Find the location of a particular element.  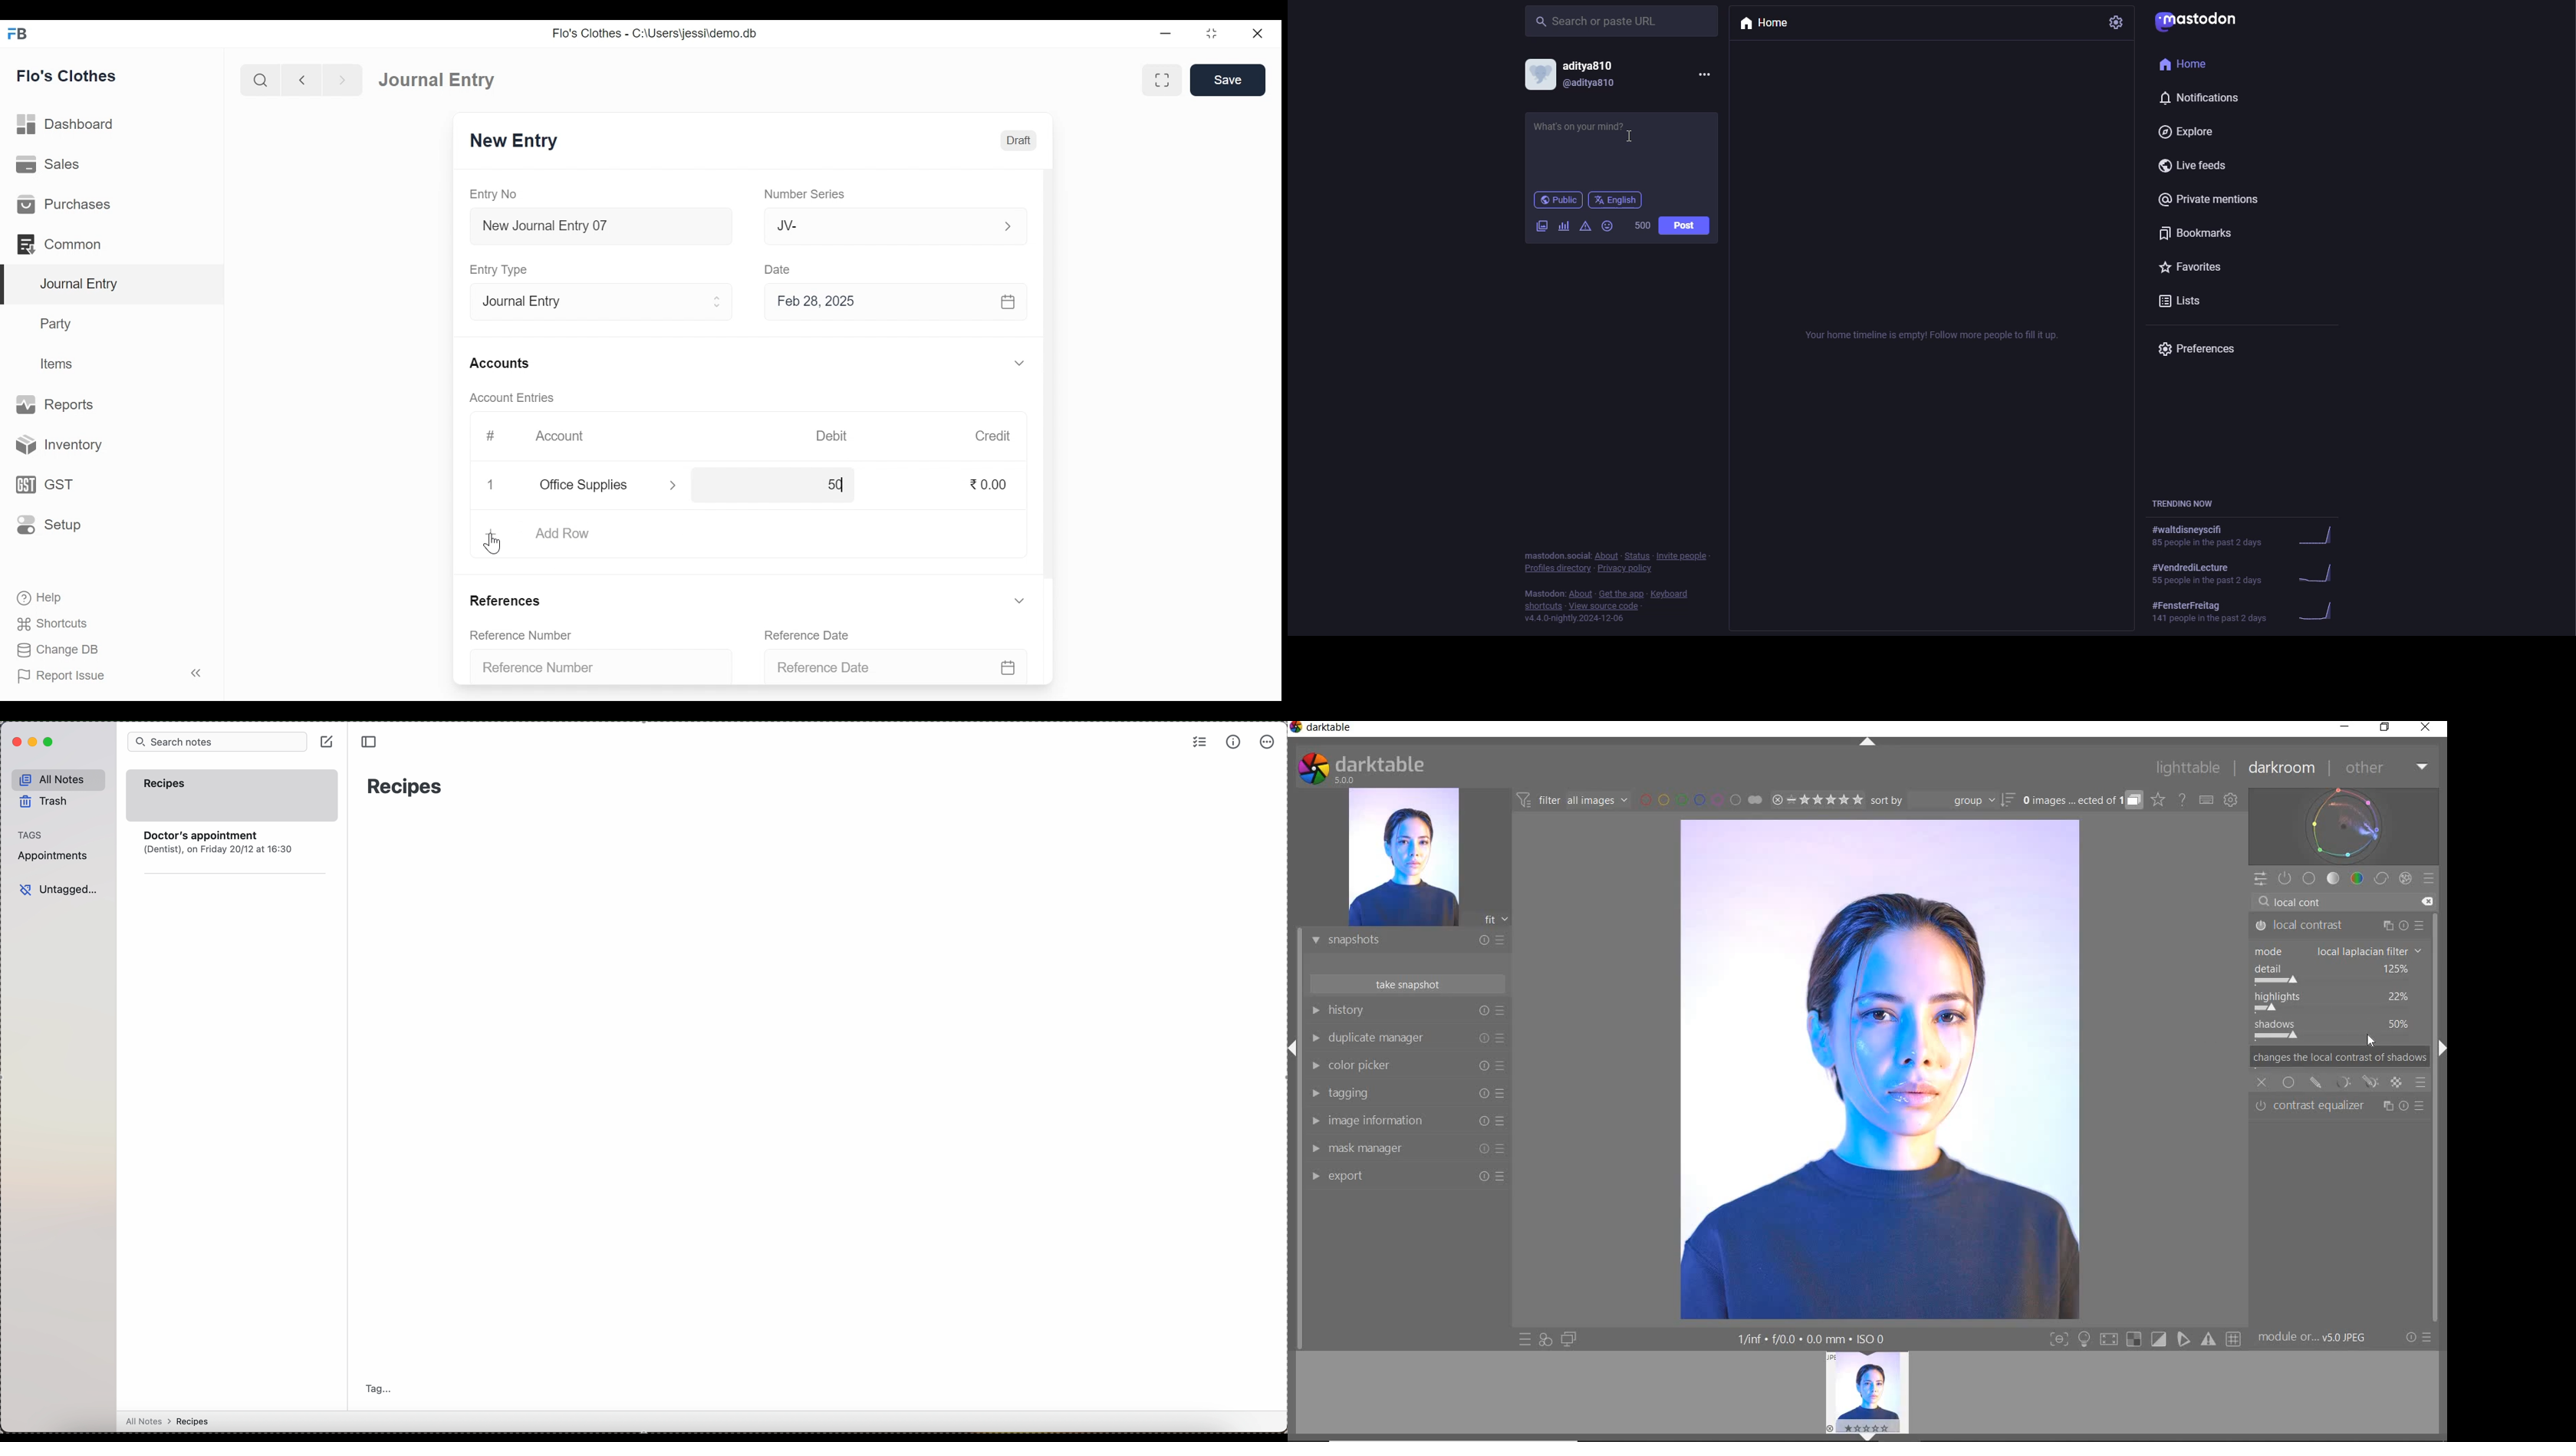

TAGGING is located at coordinates (1404, 1094).